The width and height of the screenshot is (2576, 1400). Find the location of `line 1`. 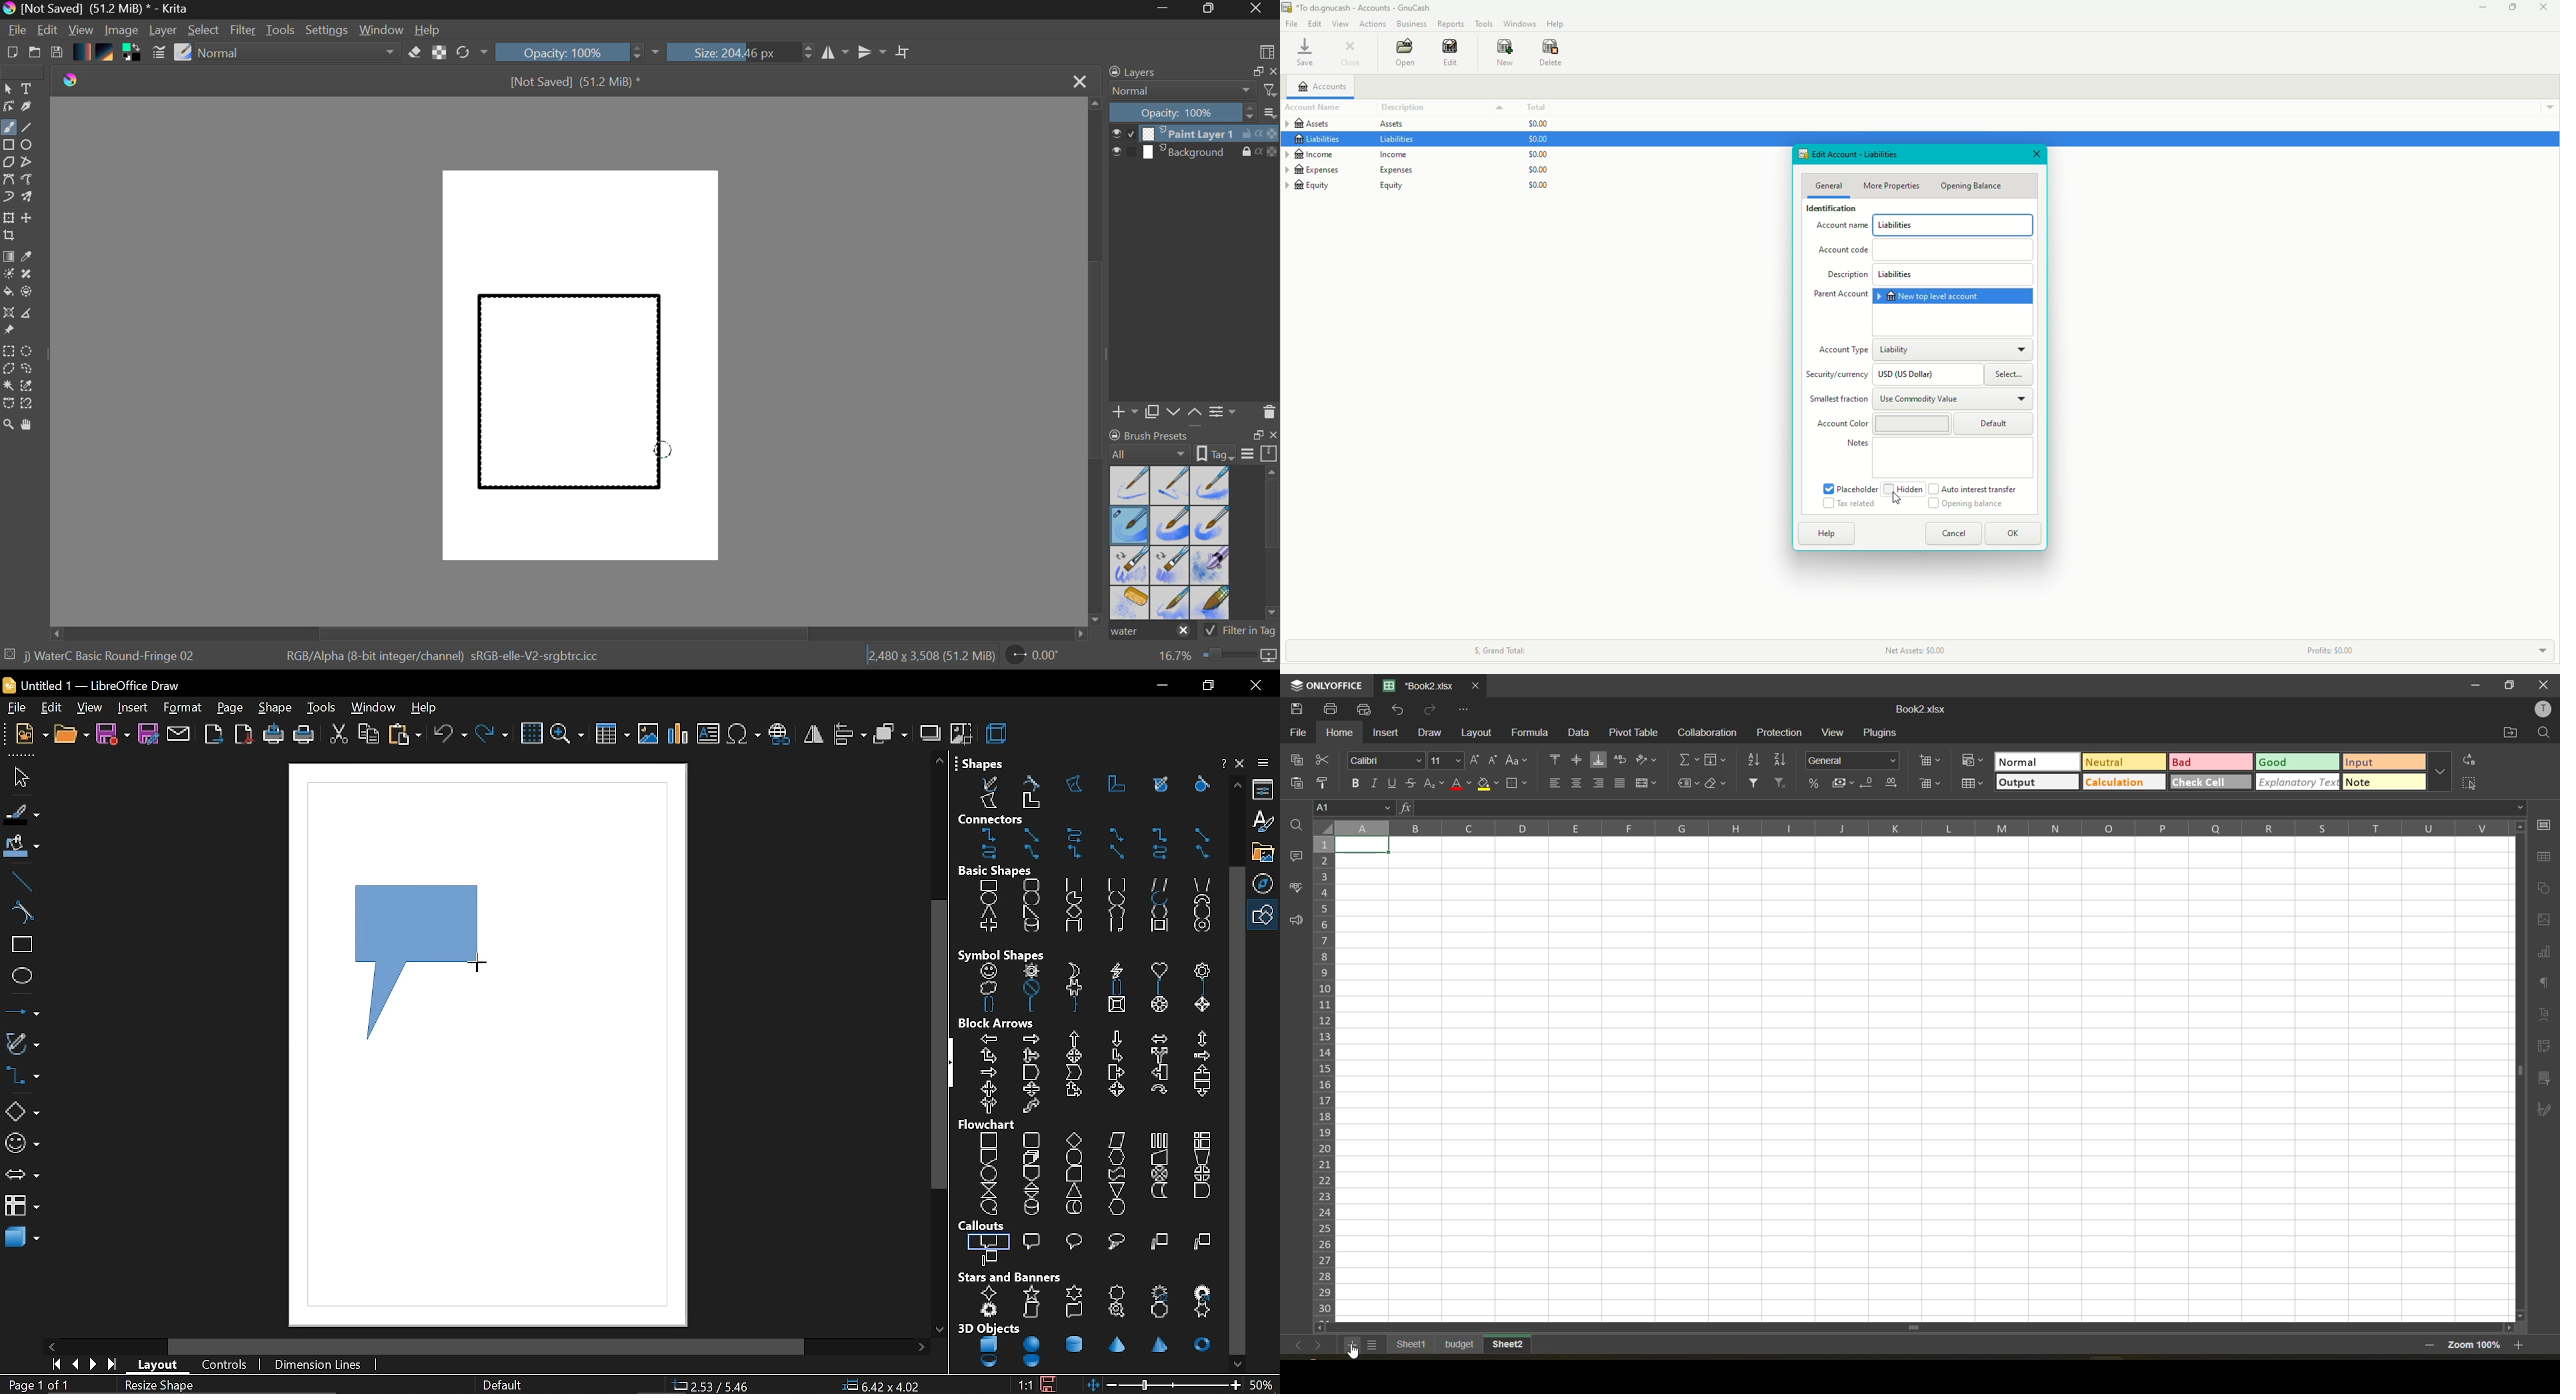

line 1 is located at coordinates (1158, 1242).